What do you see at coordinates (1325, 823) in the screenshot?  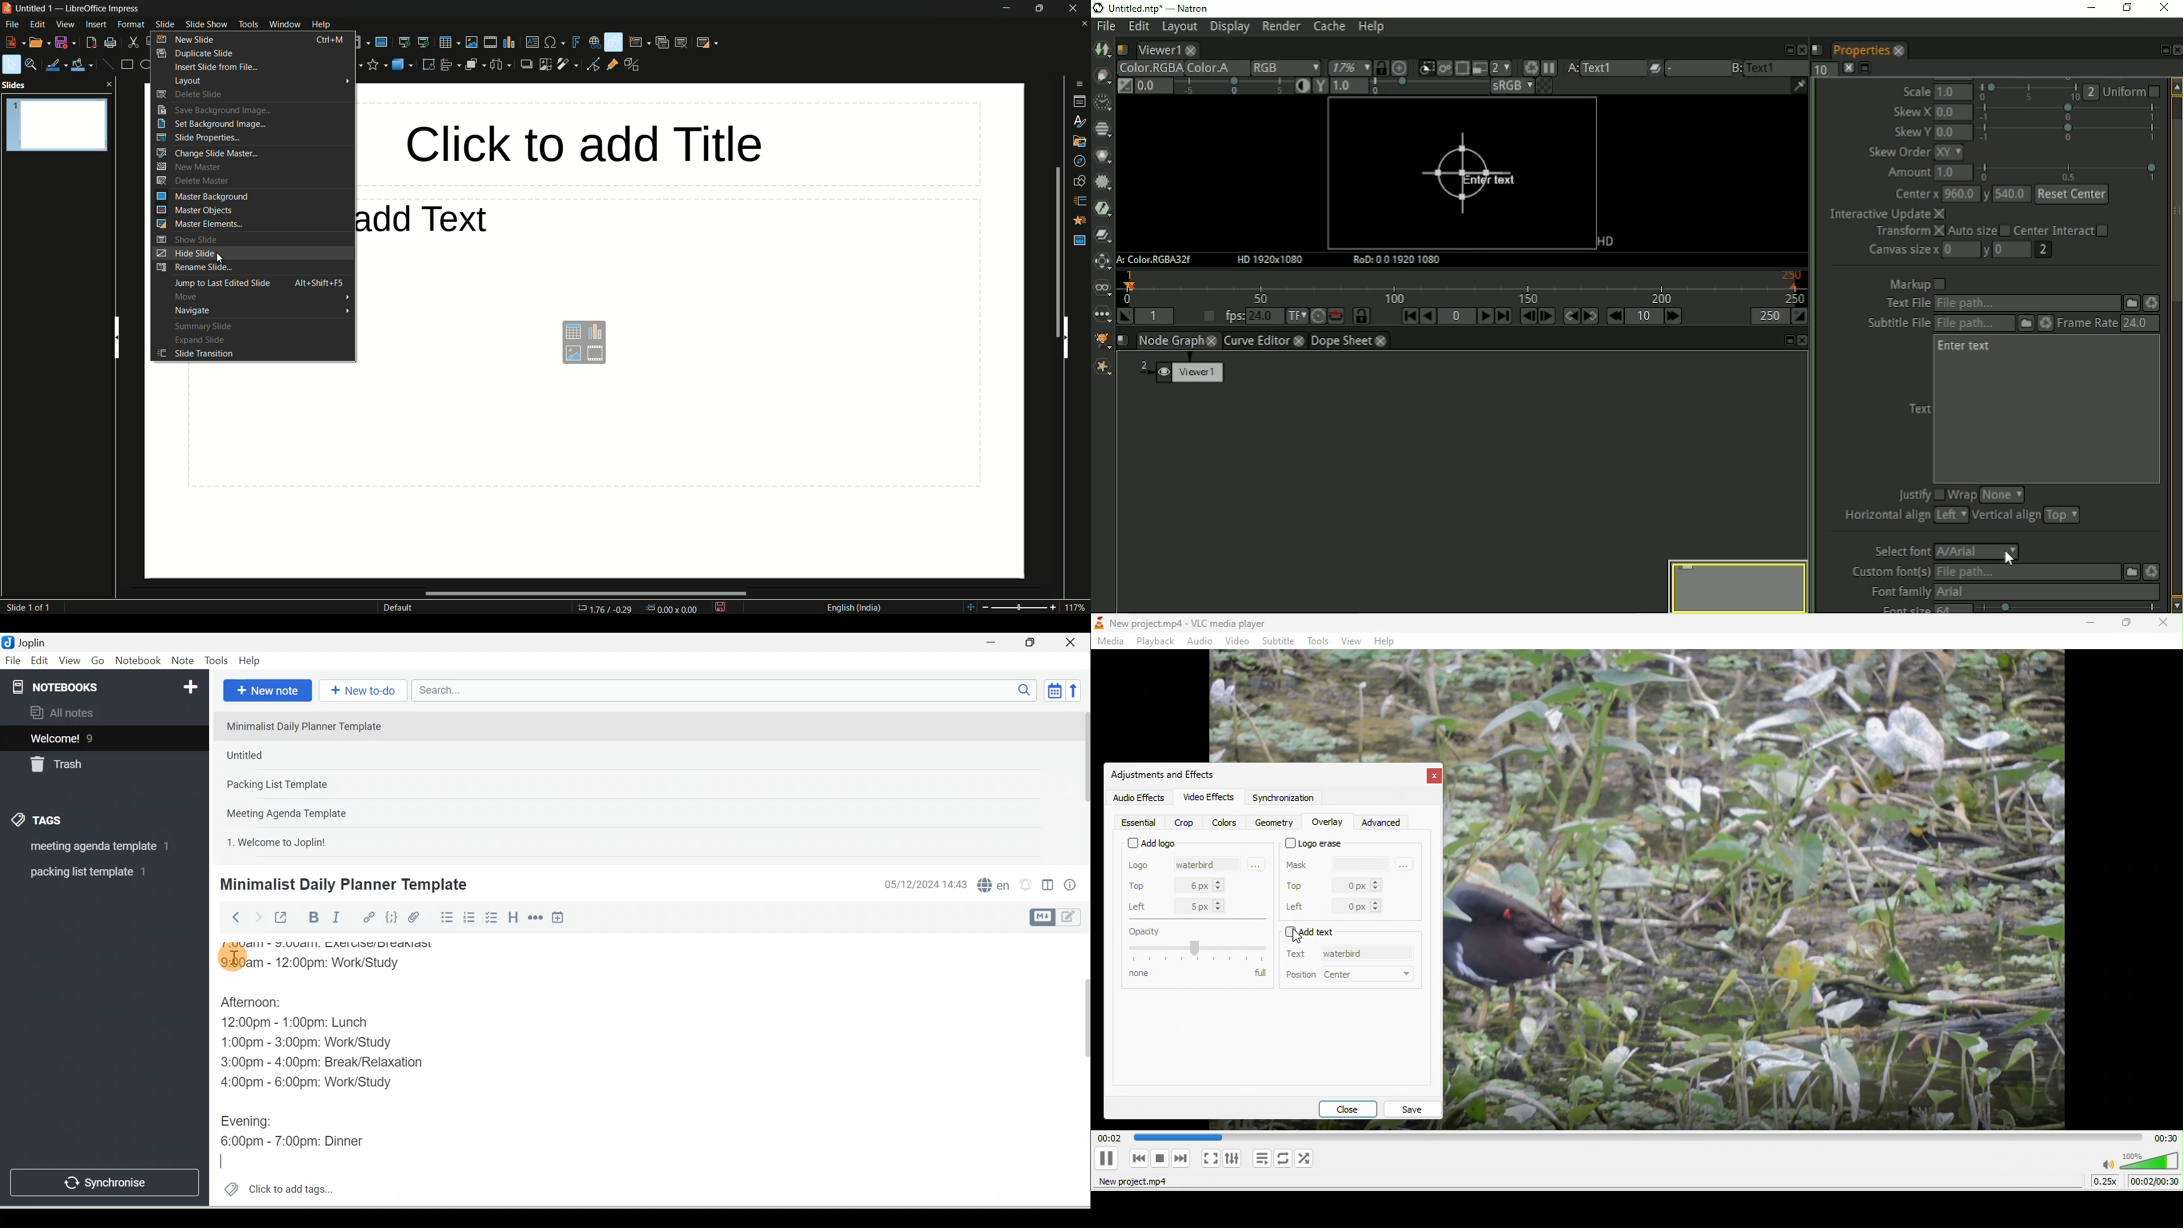 I see `overlay` at bounding box center [1325, 823].